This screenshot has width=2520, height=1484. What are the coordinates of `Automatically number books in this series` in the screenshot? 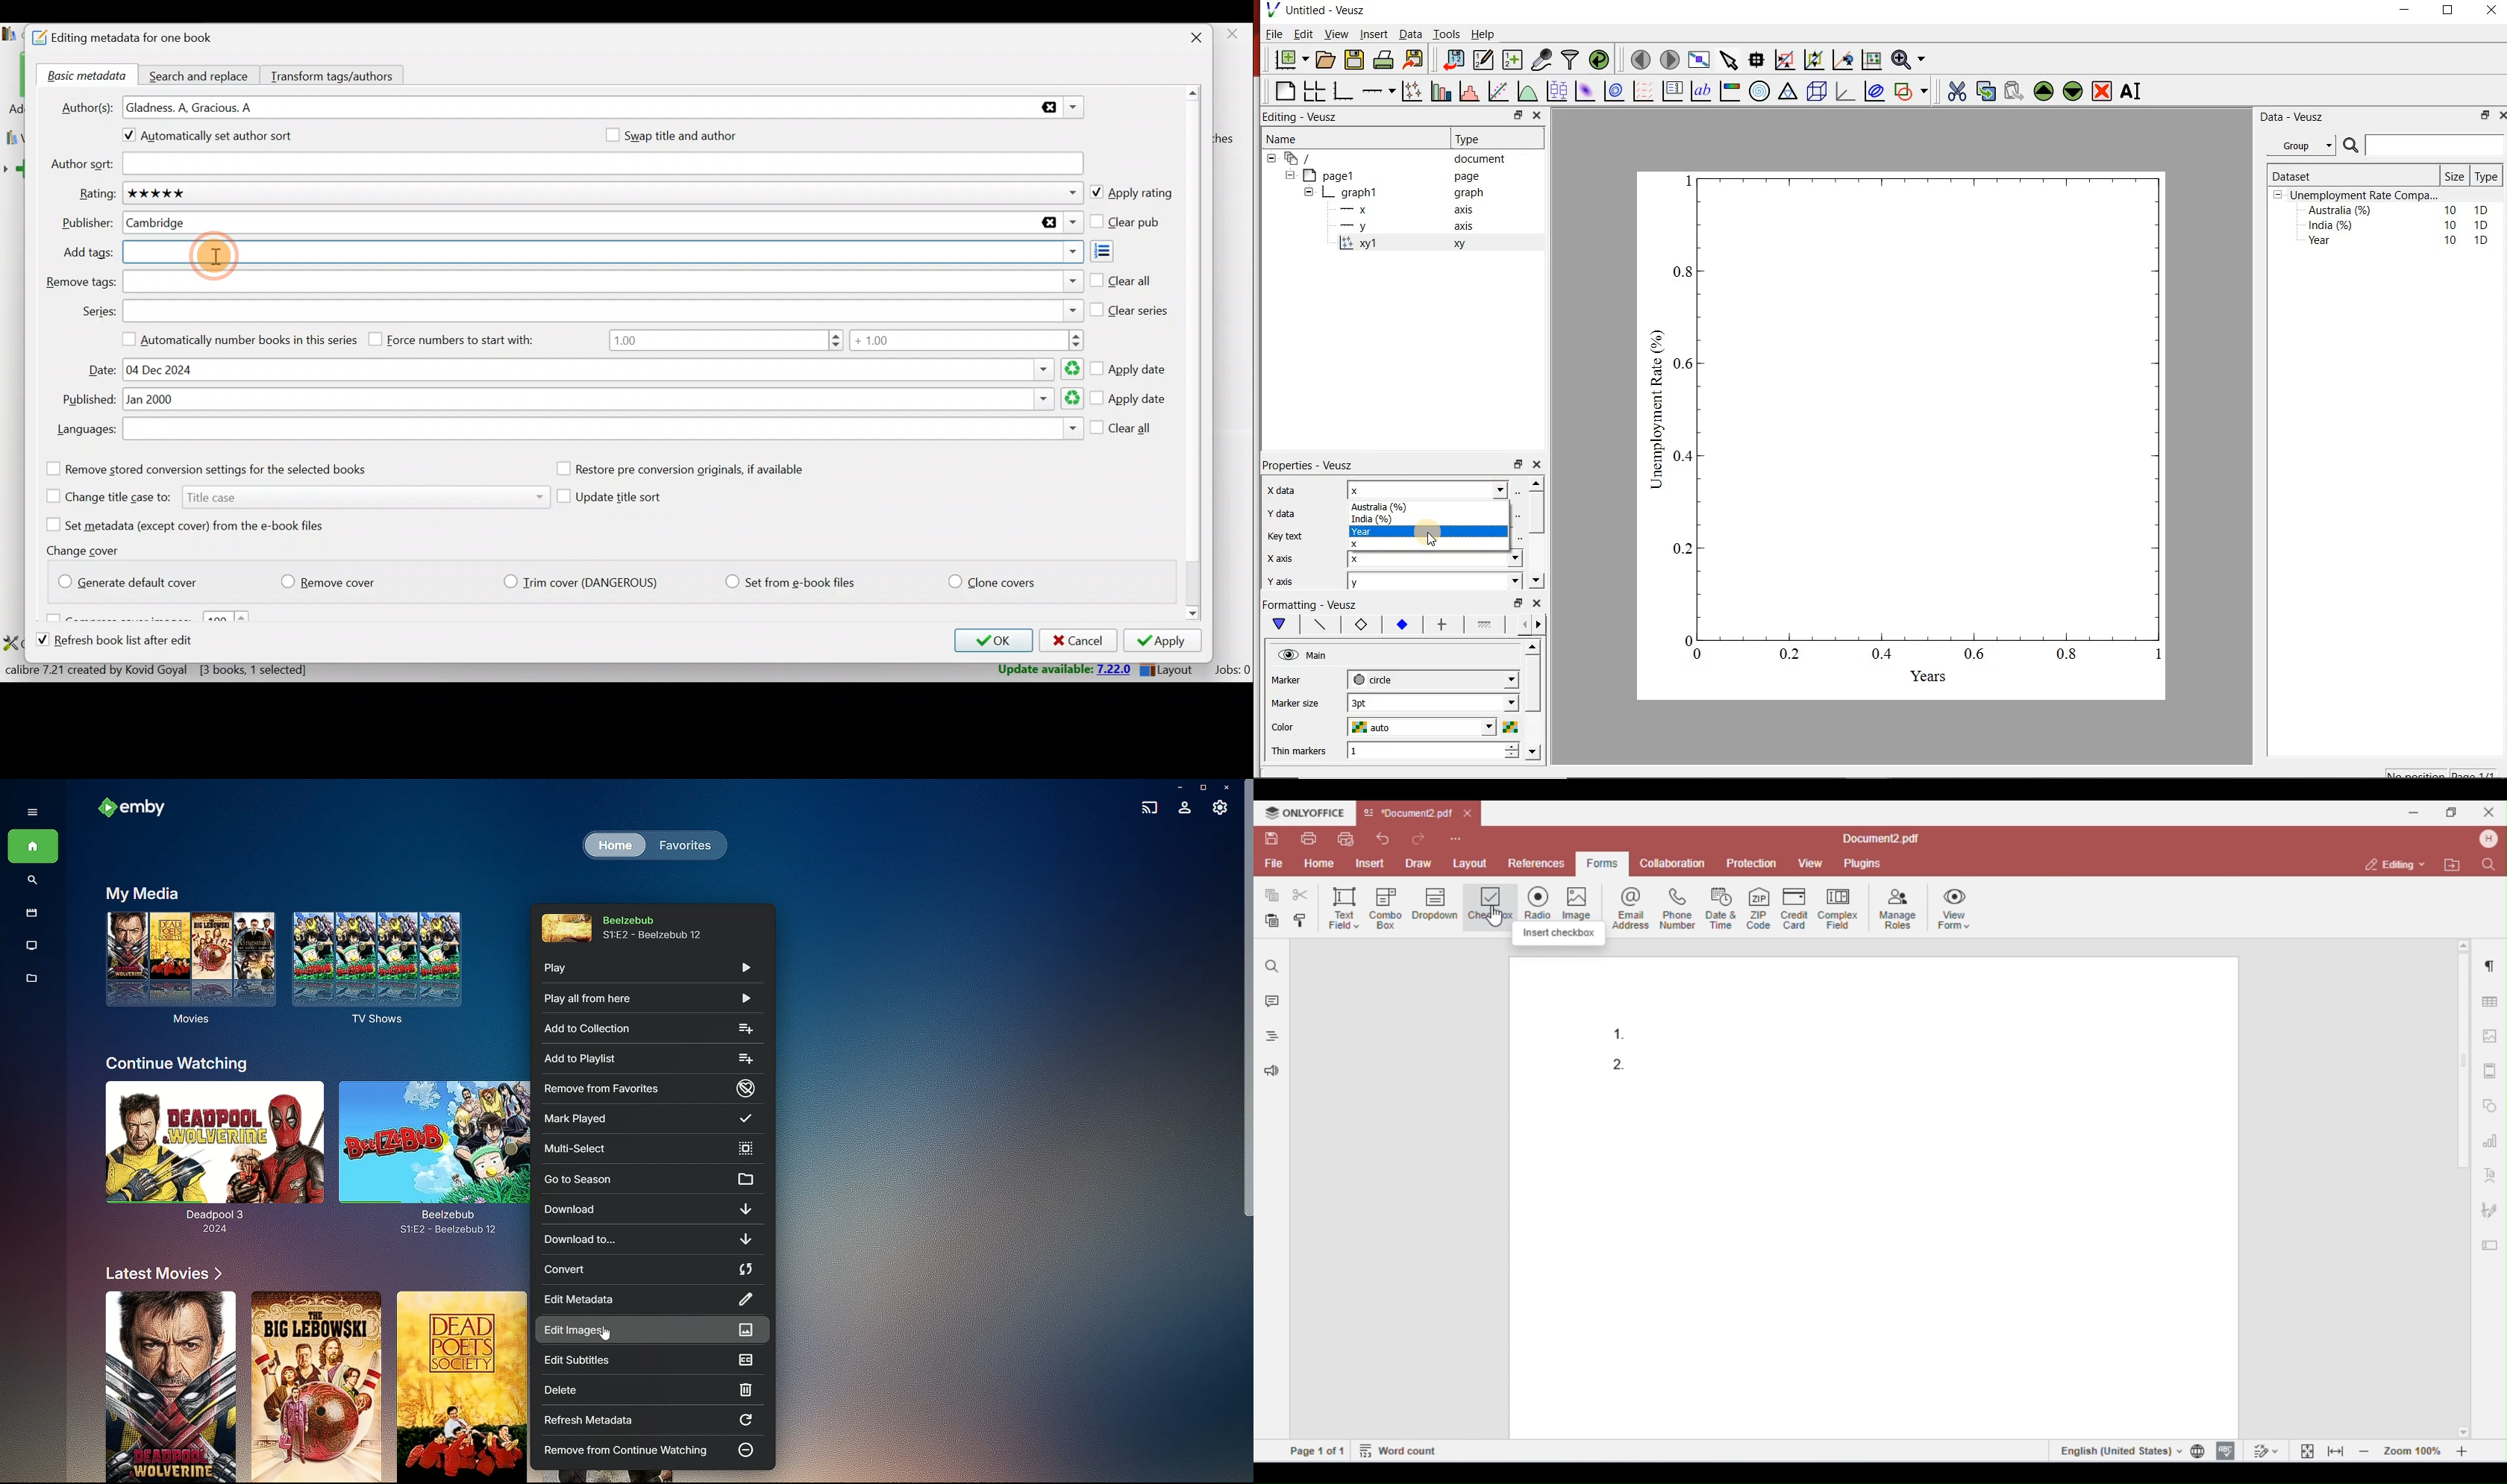 It's located at (234, 338).